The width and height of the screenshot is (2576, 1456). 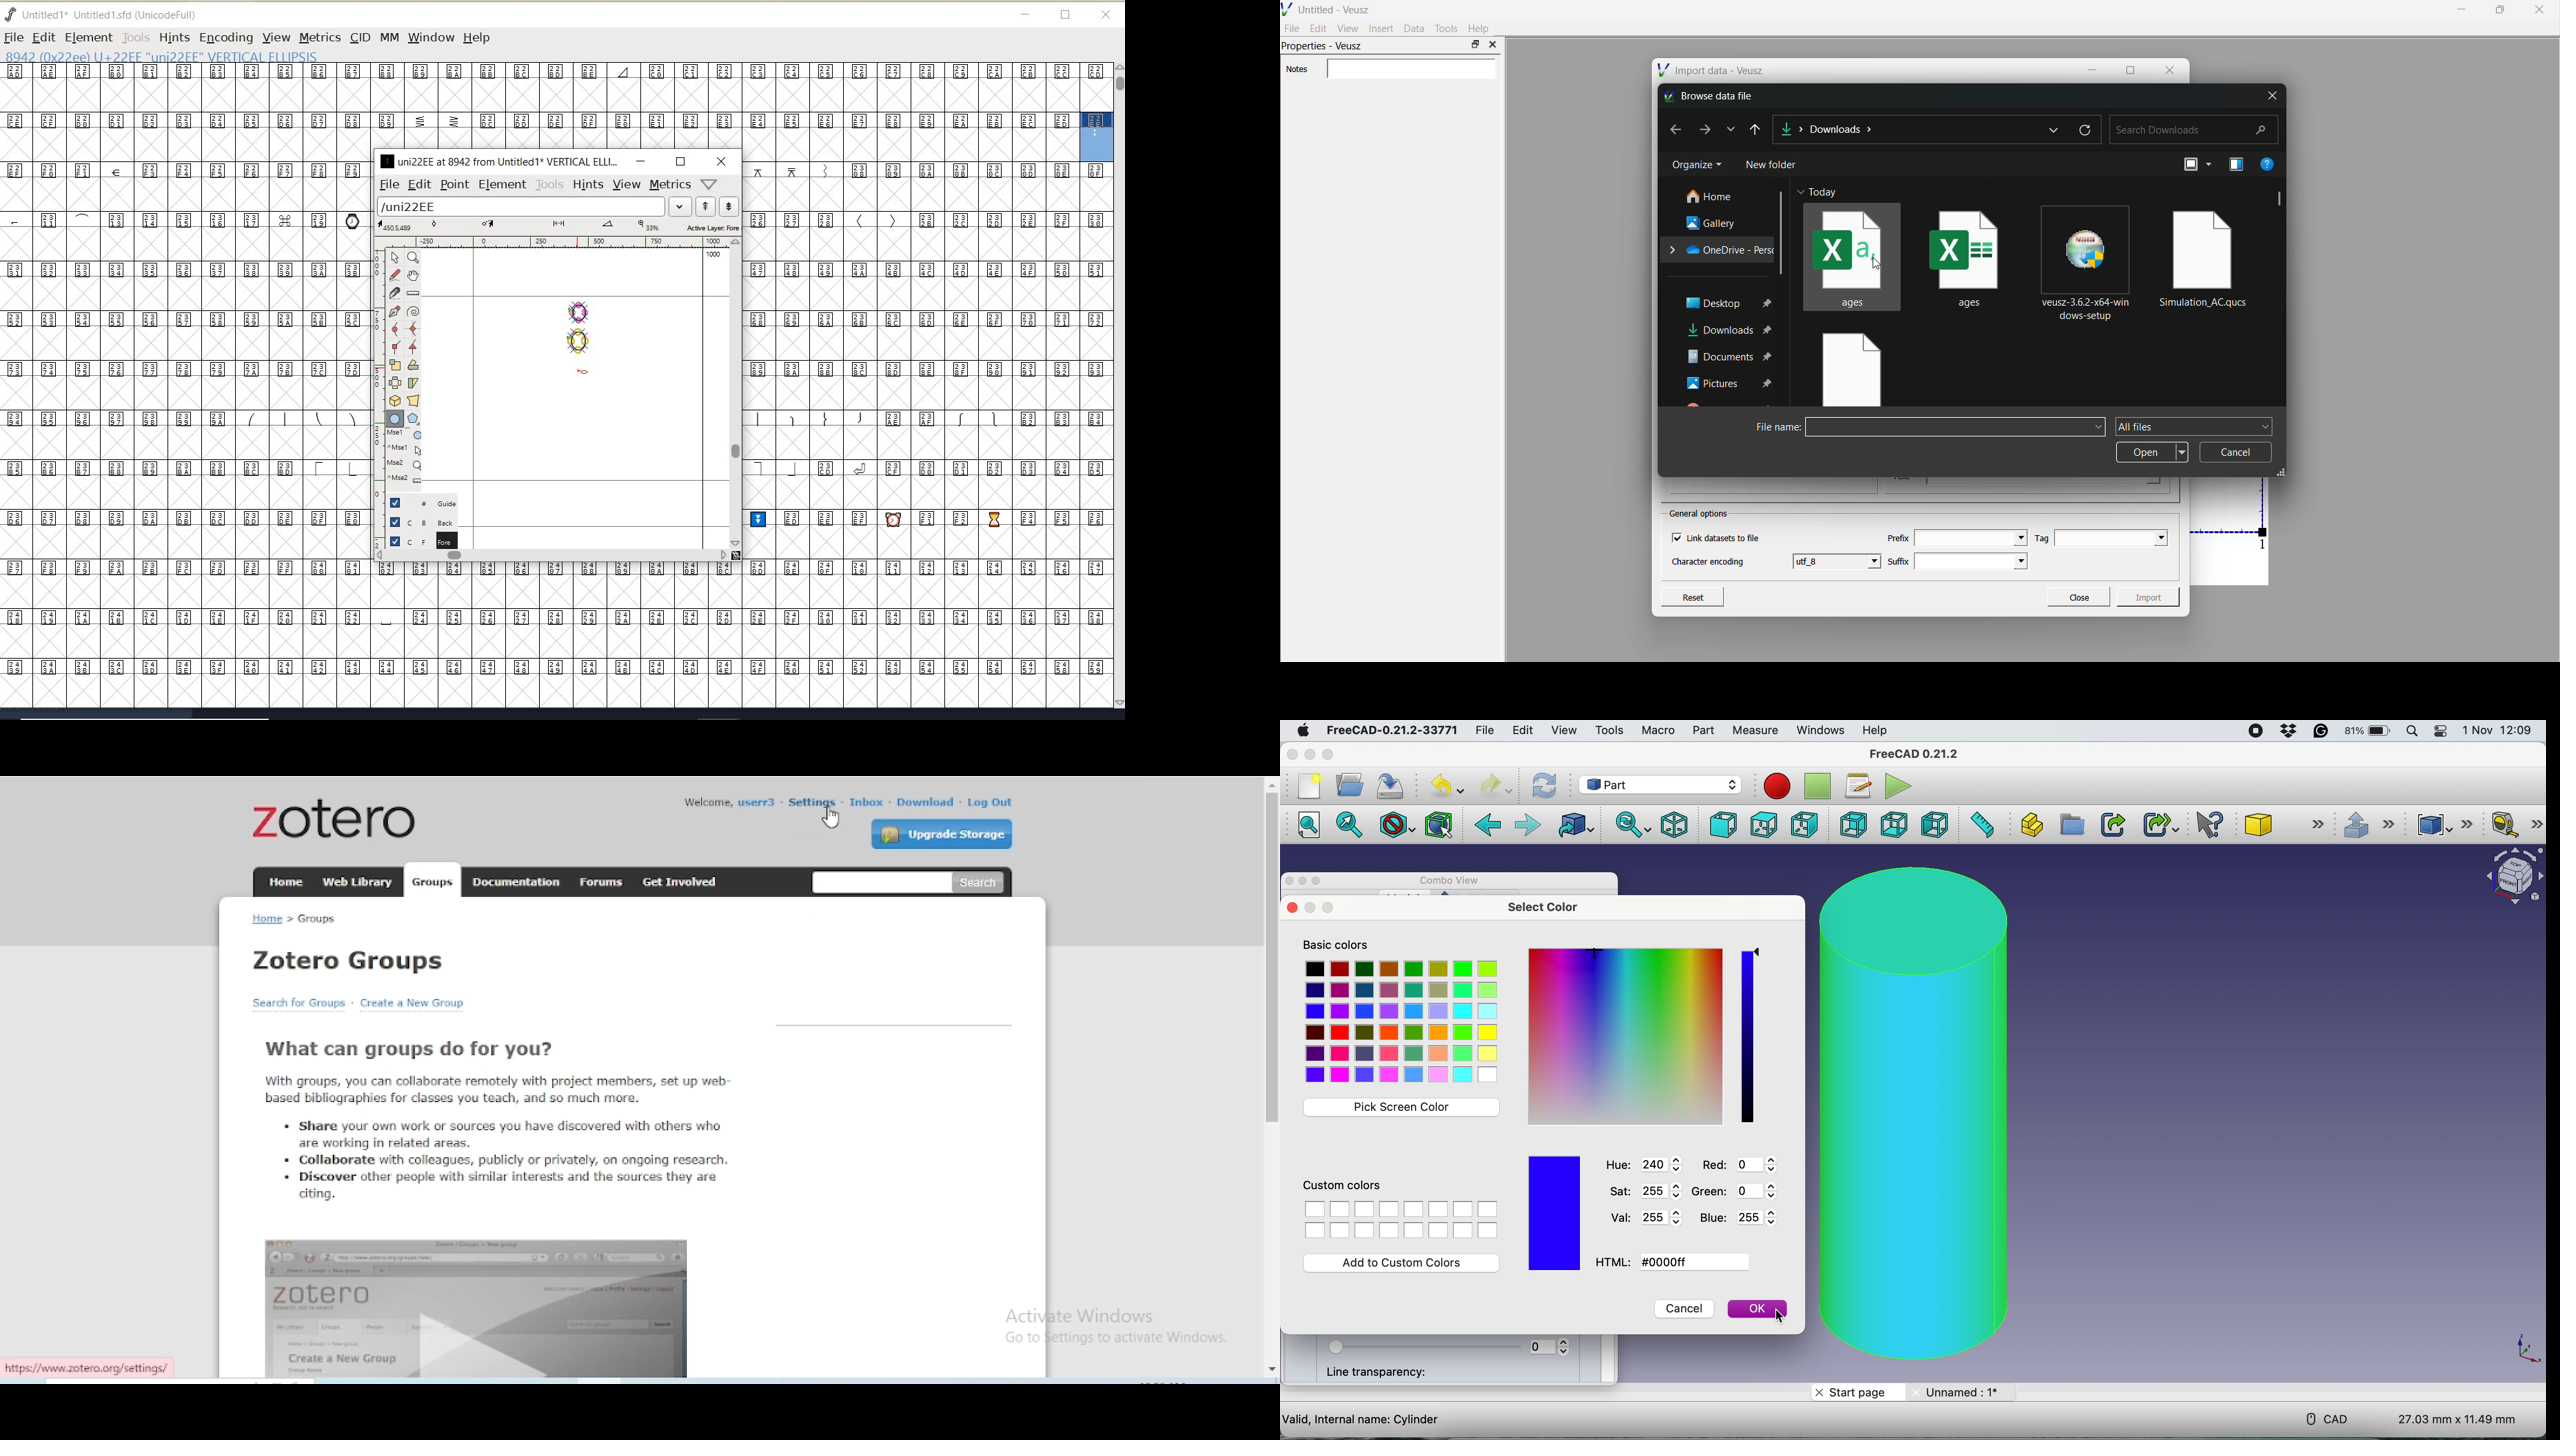 What do you see at coordinates (1640, 1217) in the screenshot?
I see `val` at bounding box center [1640, 1217].